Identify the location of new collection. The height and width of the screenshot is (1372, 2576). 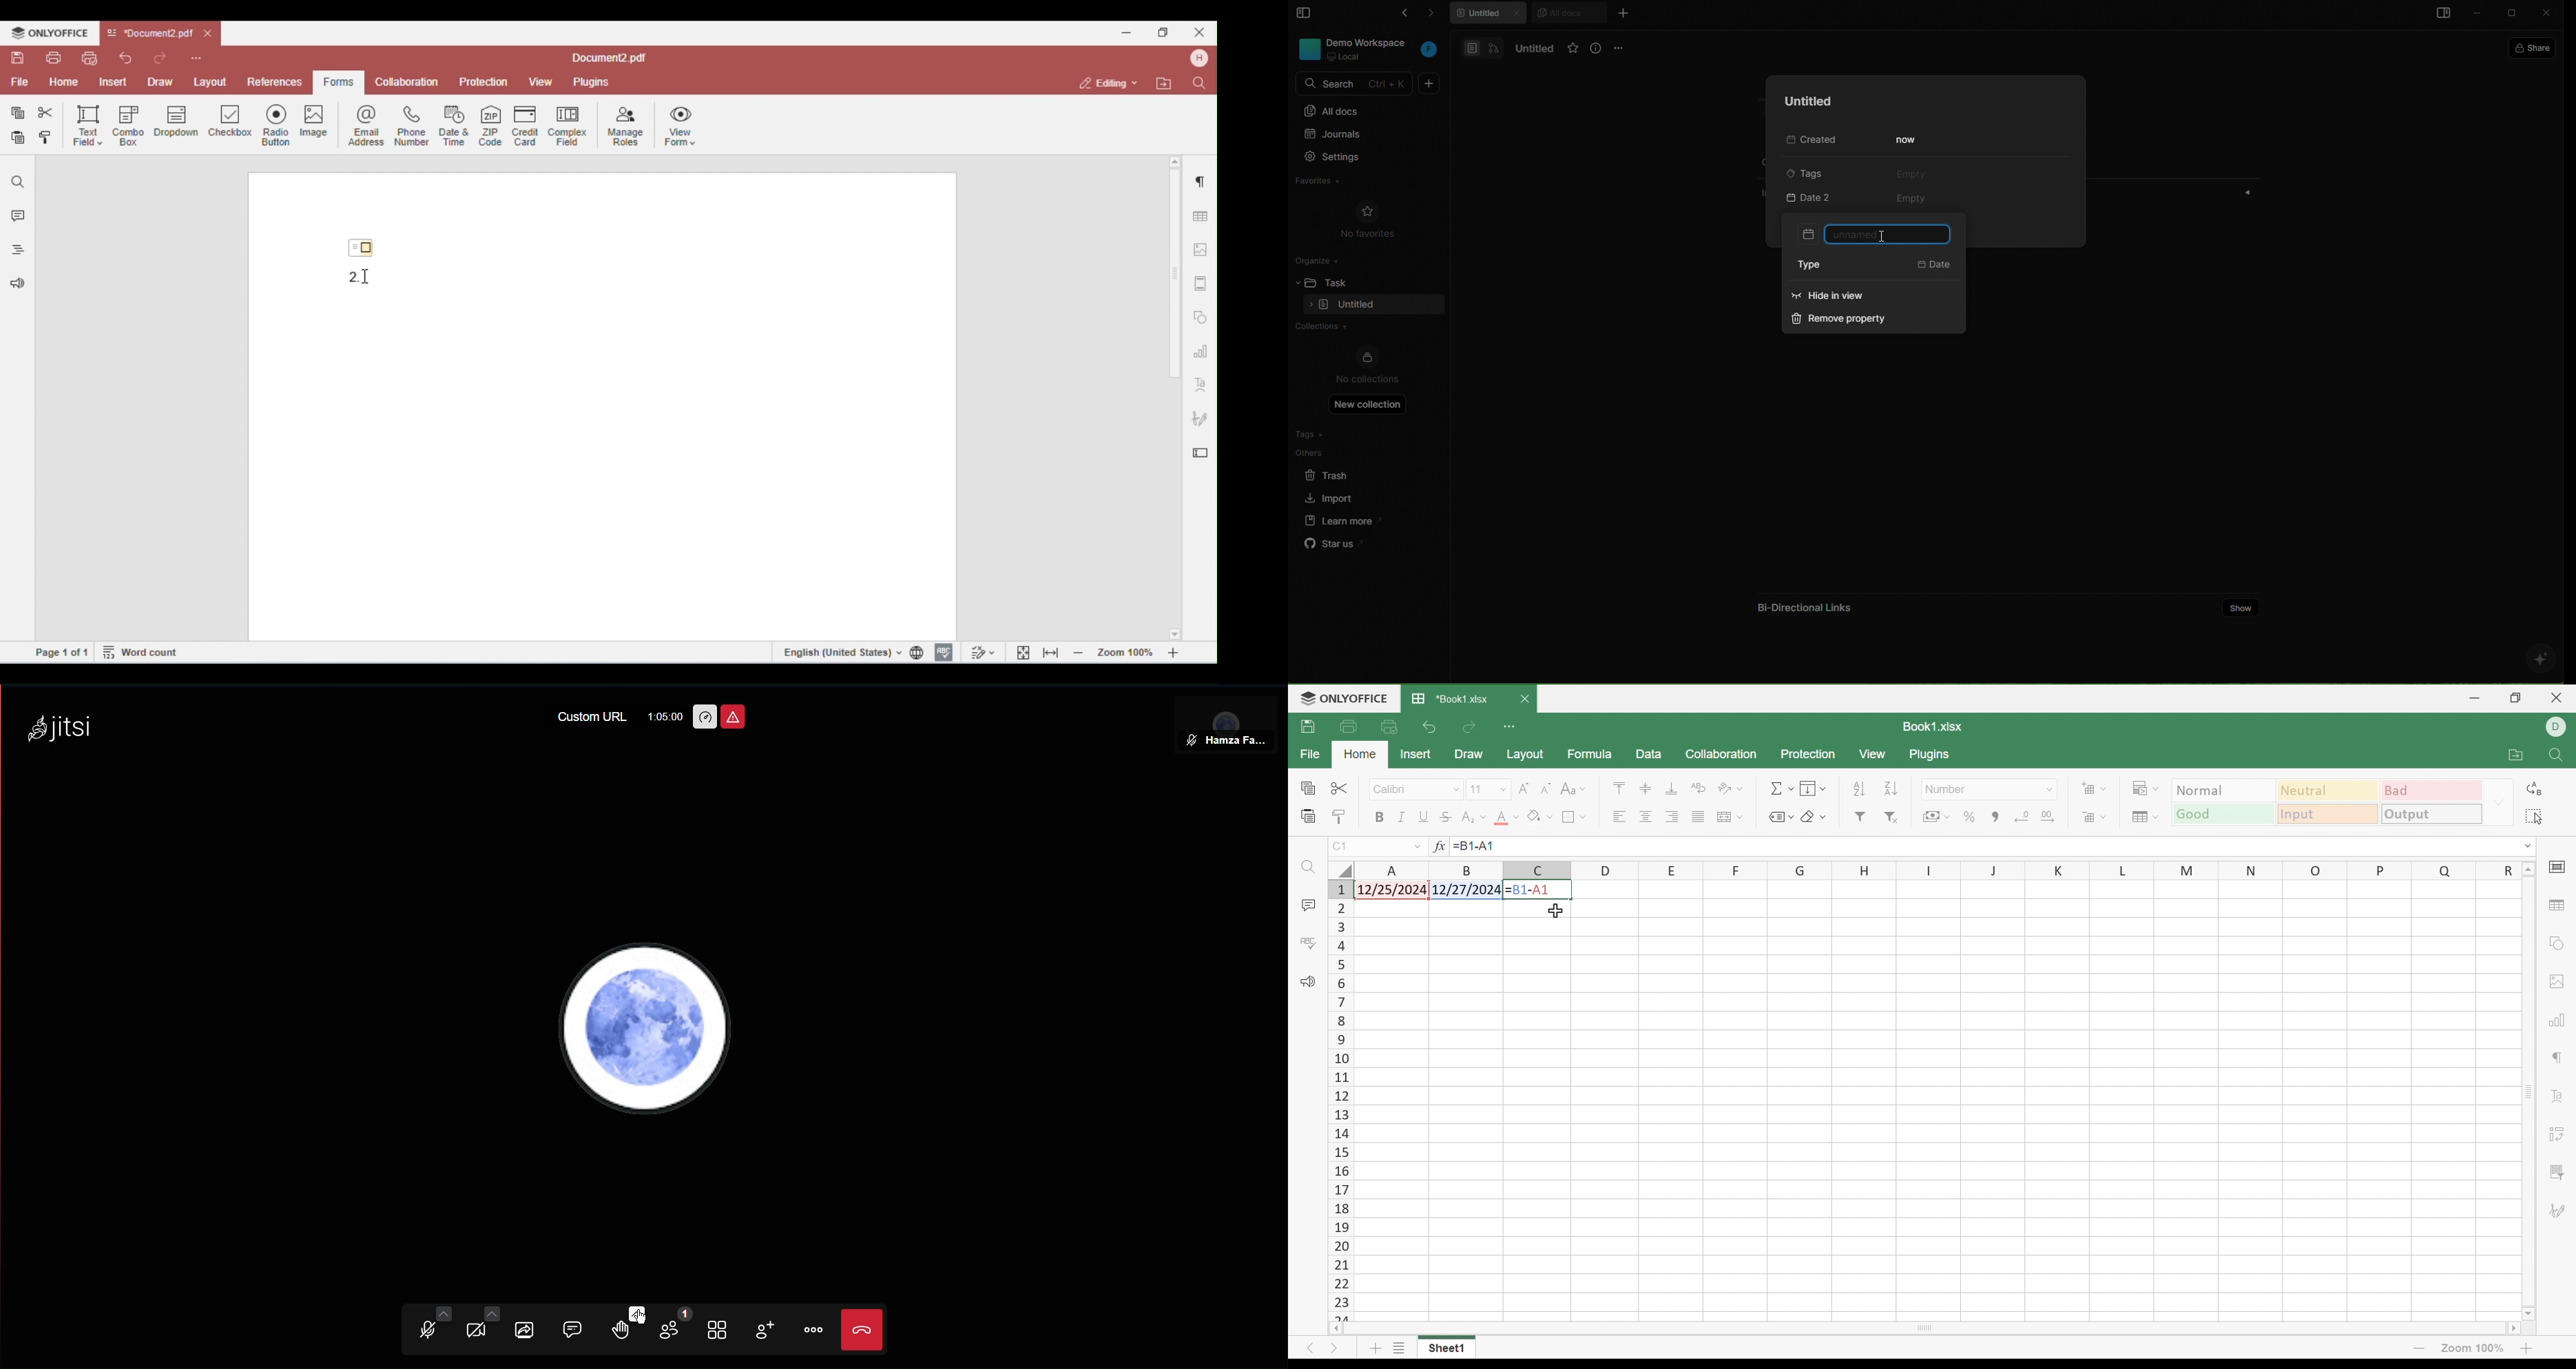
(1368, 404).